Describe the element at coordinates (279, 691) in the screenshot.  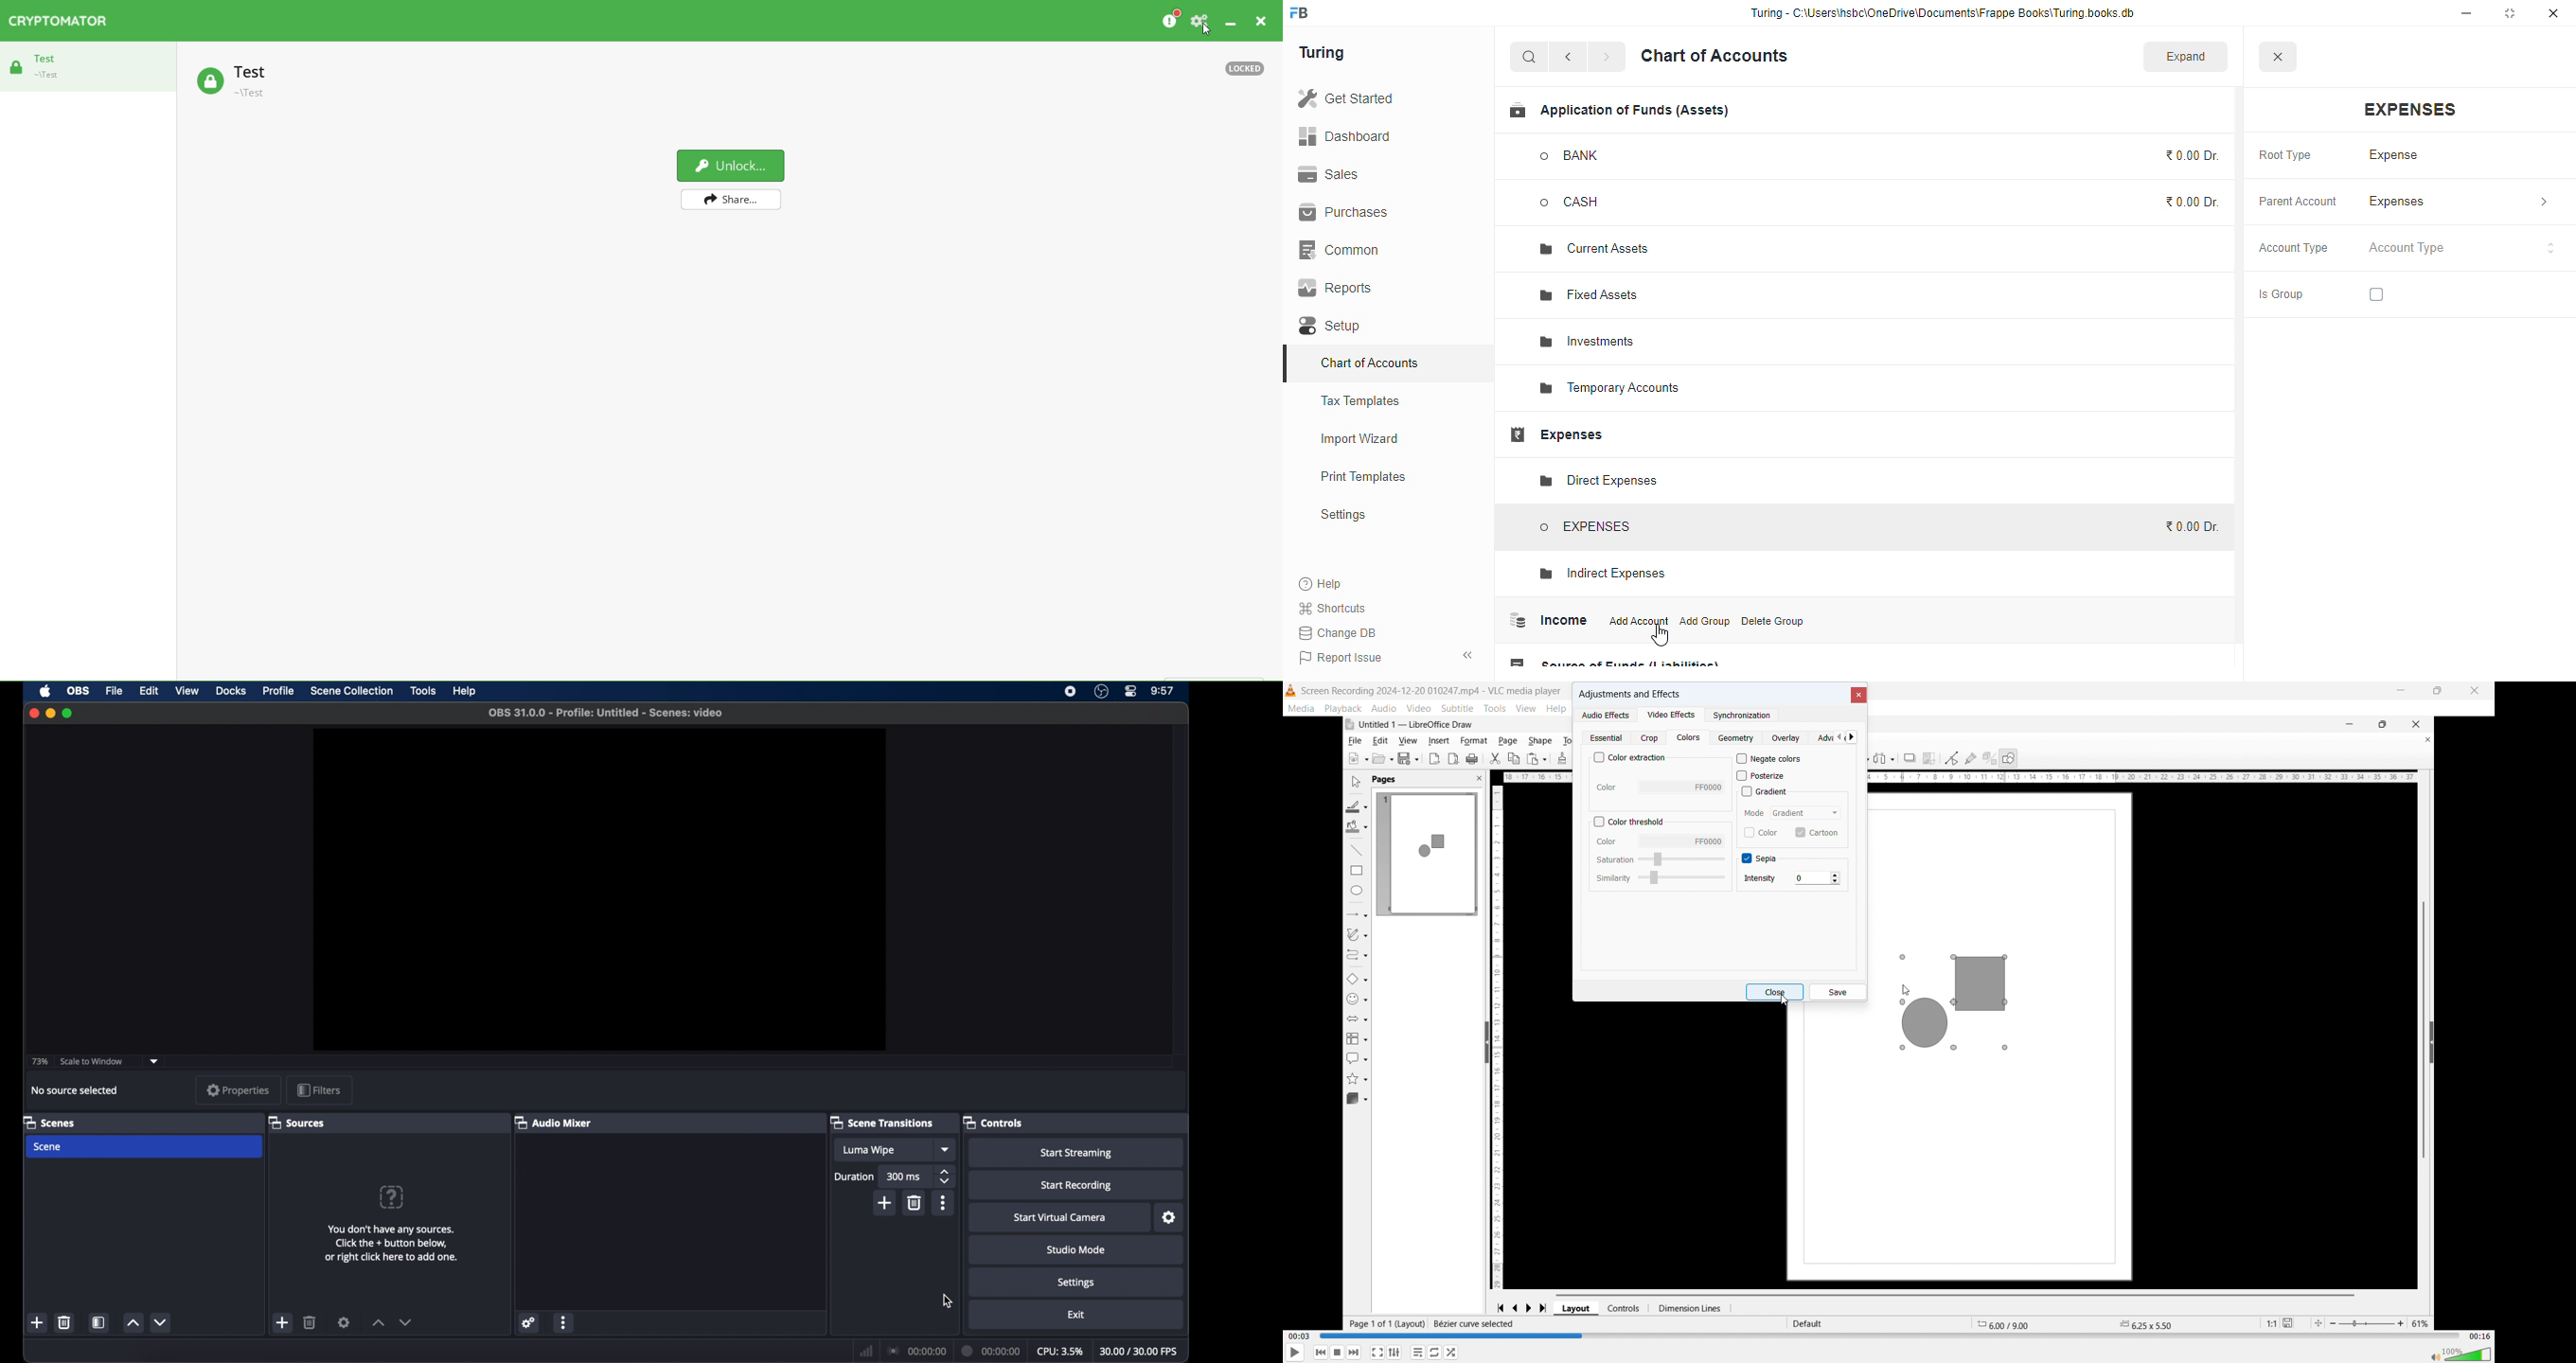
I see `profile` at that location.